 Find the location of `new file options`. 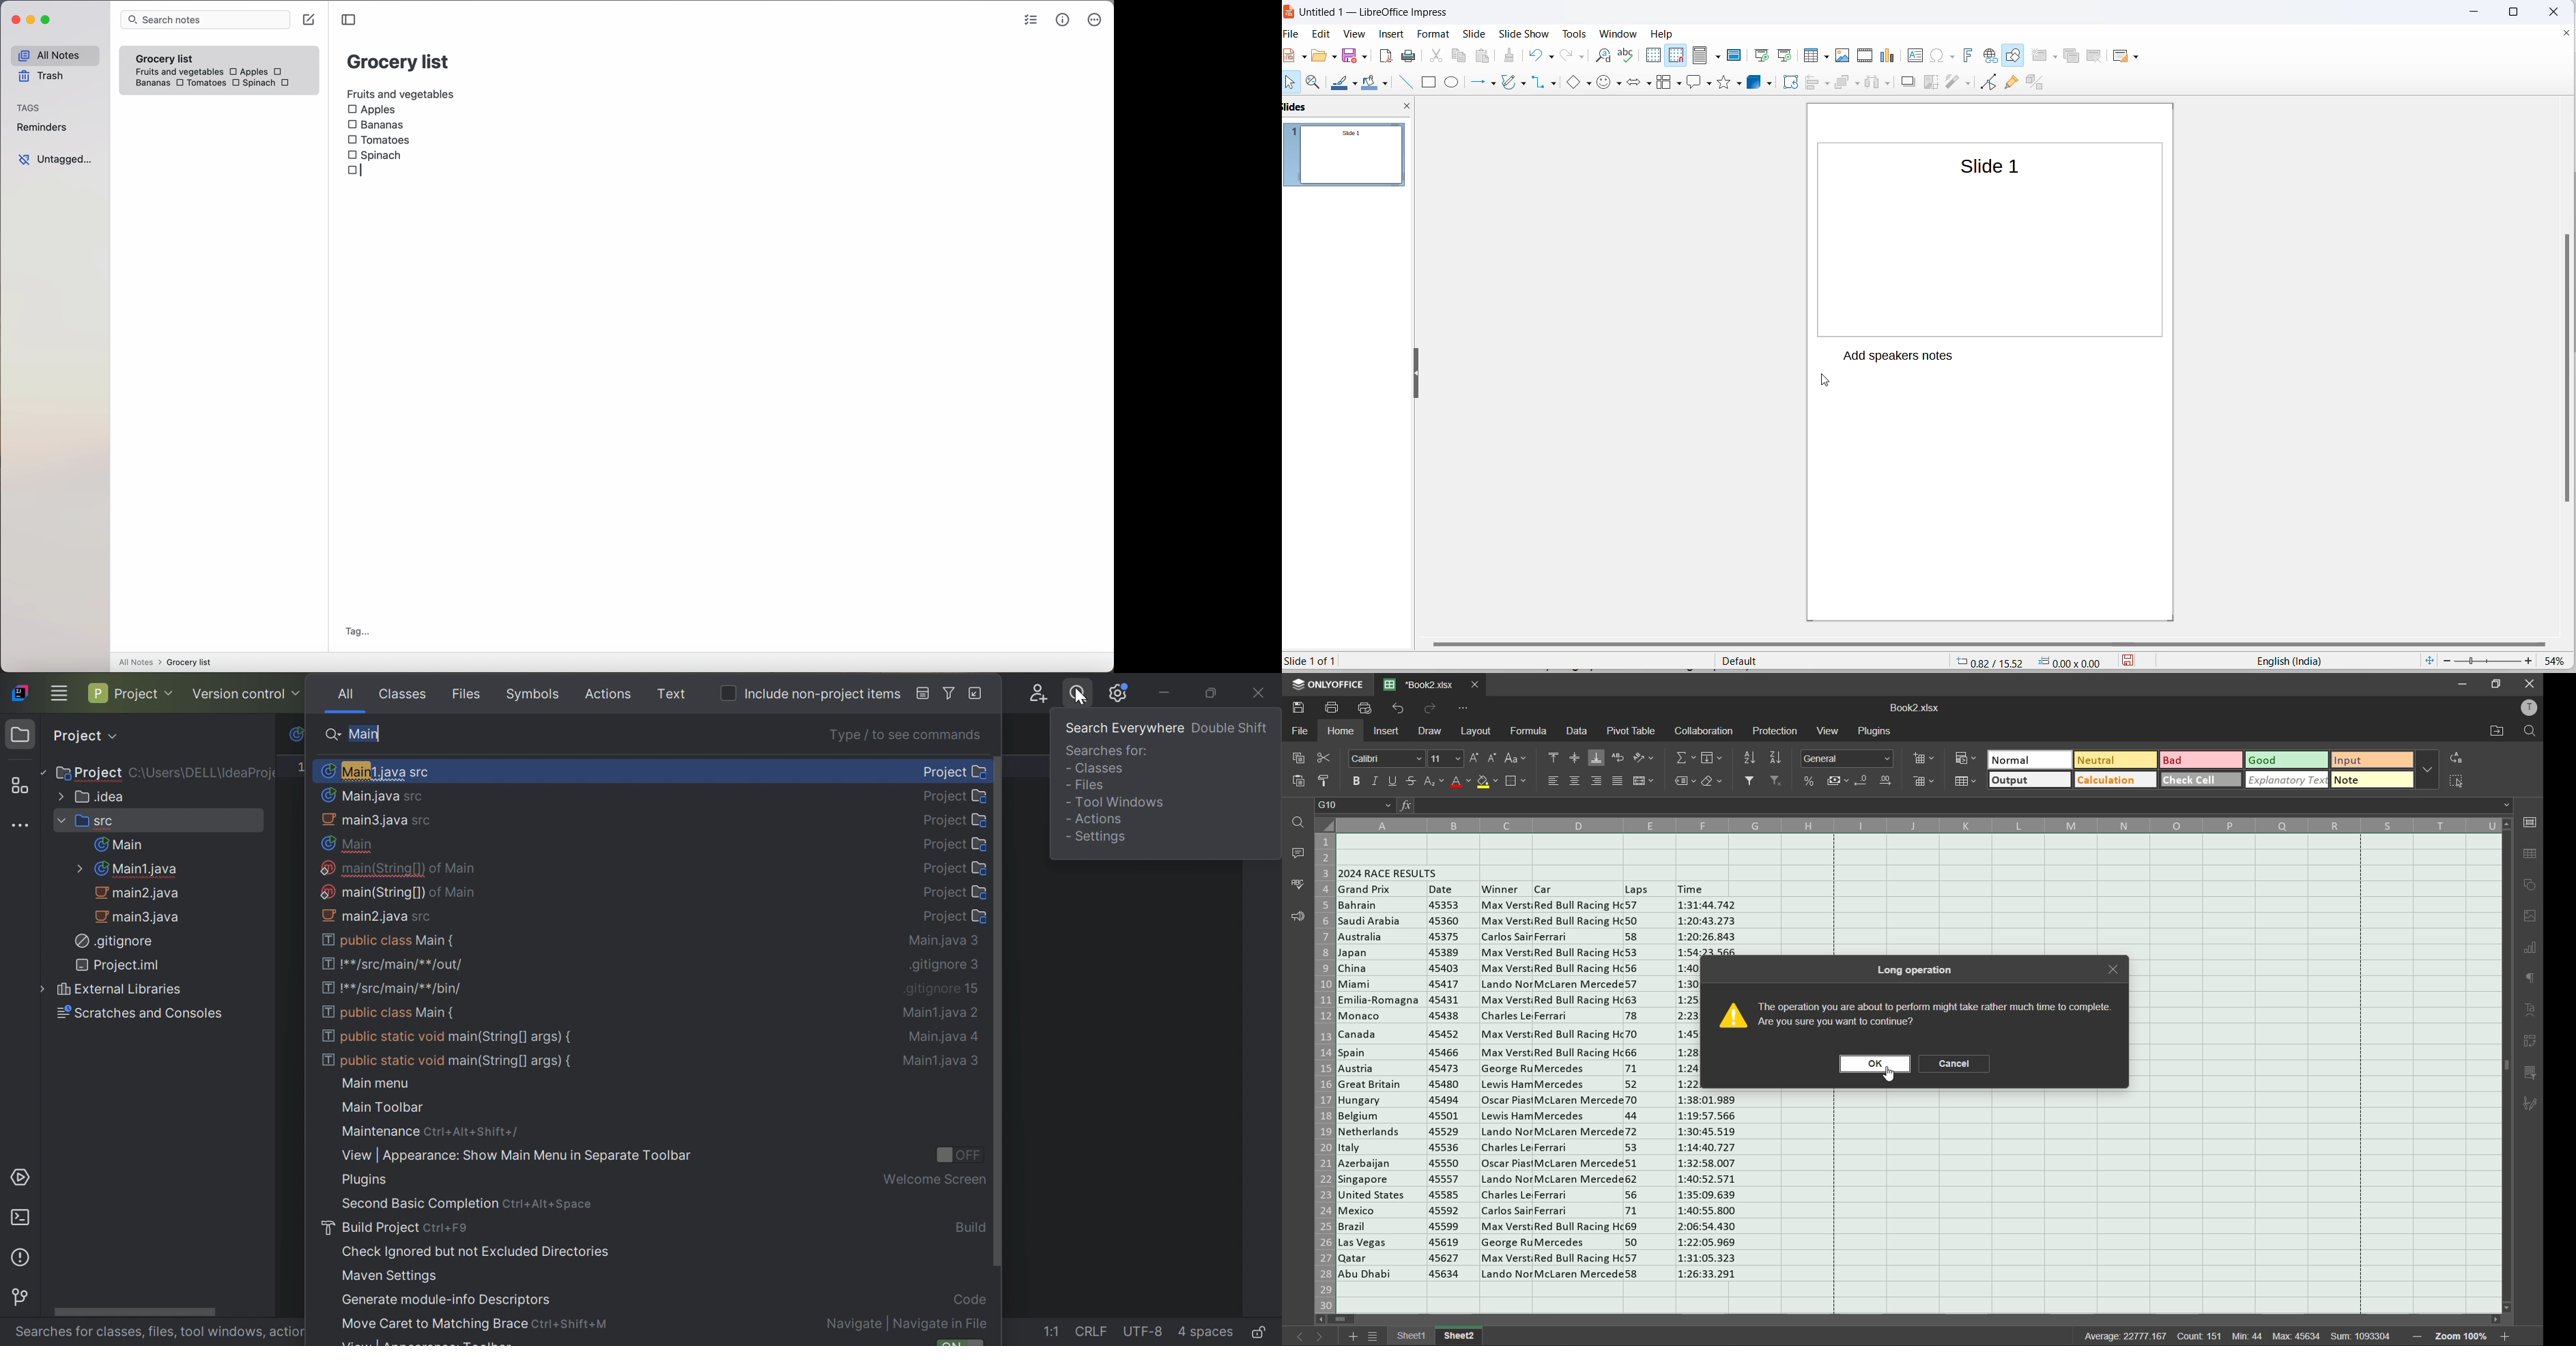

new file options is located at coordinates (1303, 59).